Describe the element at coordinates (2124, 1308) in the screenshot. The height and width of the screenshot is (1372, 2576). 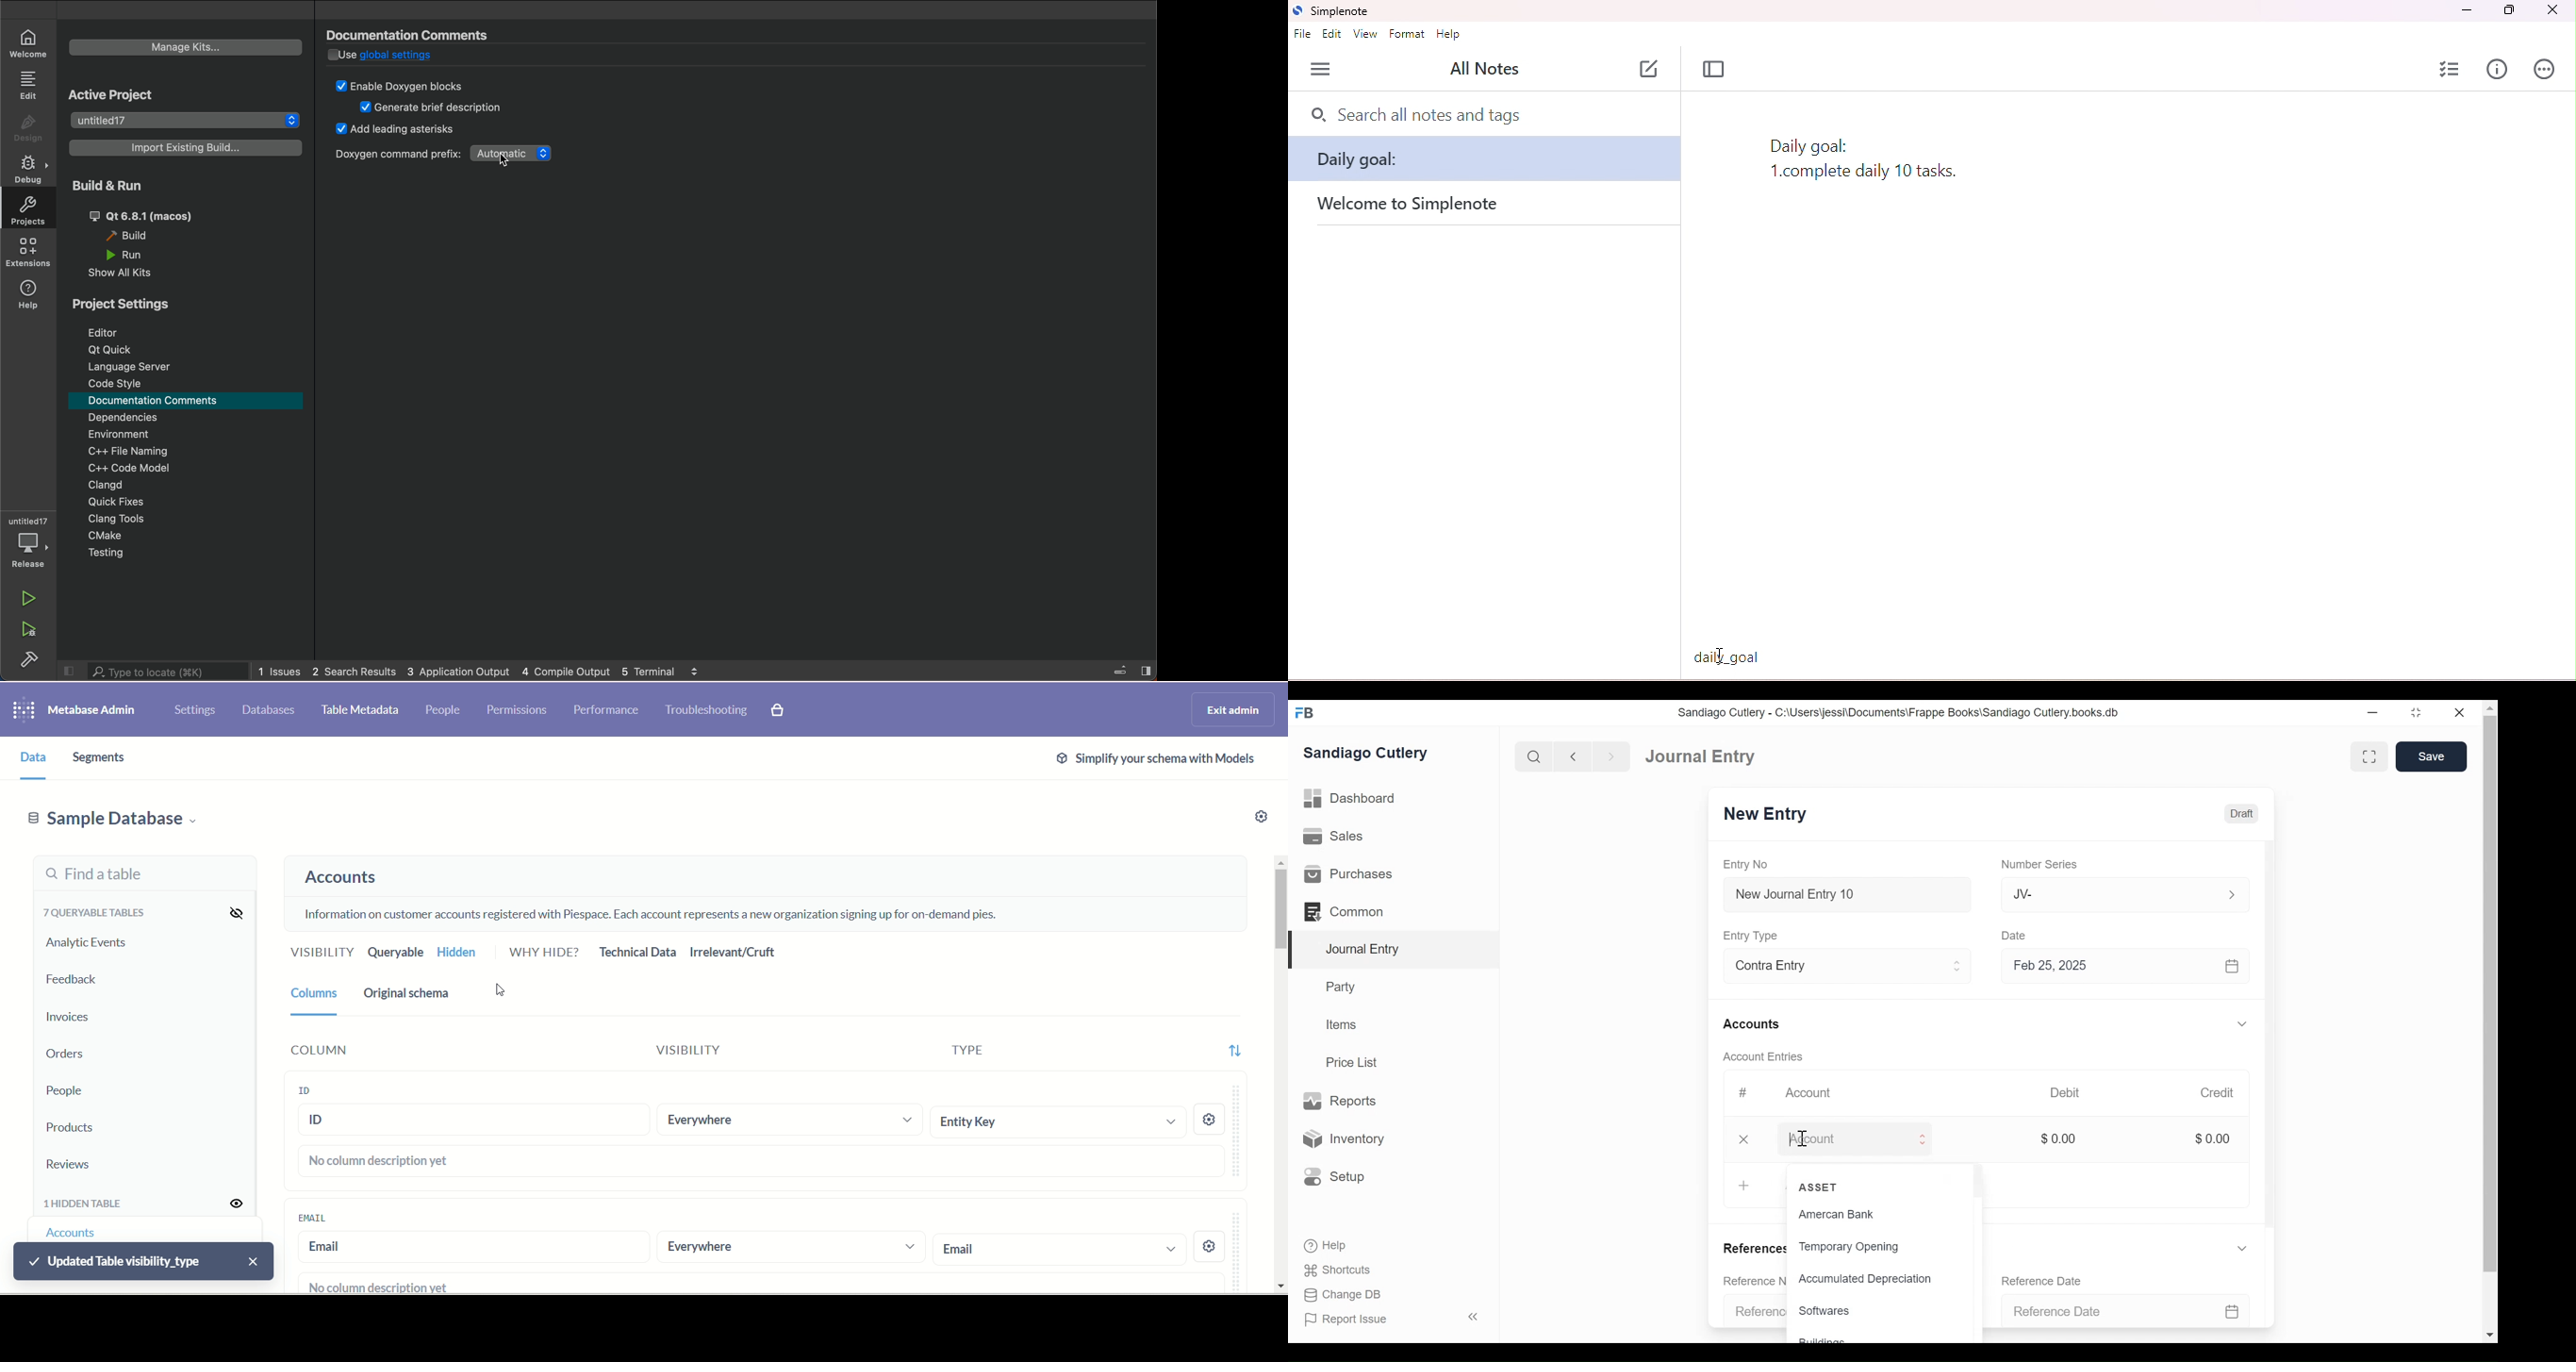
I see `Reference Date` at that location.